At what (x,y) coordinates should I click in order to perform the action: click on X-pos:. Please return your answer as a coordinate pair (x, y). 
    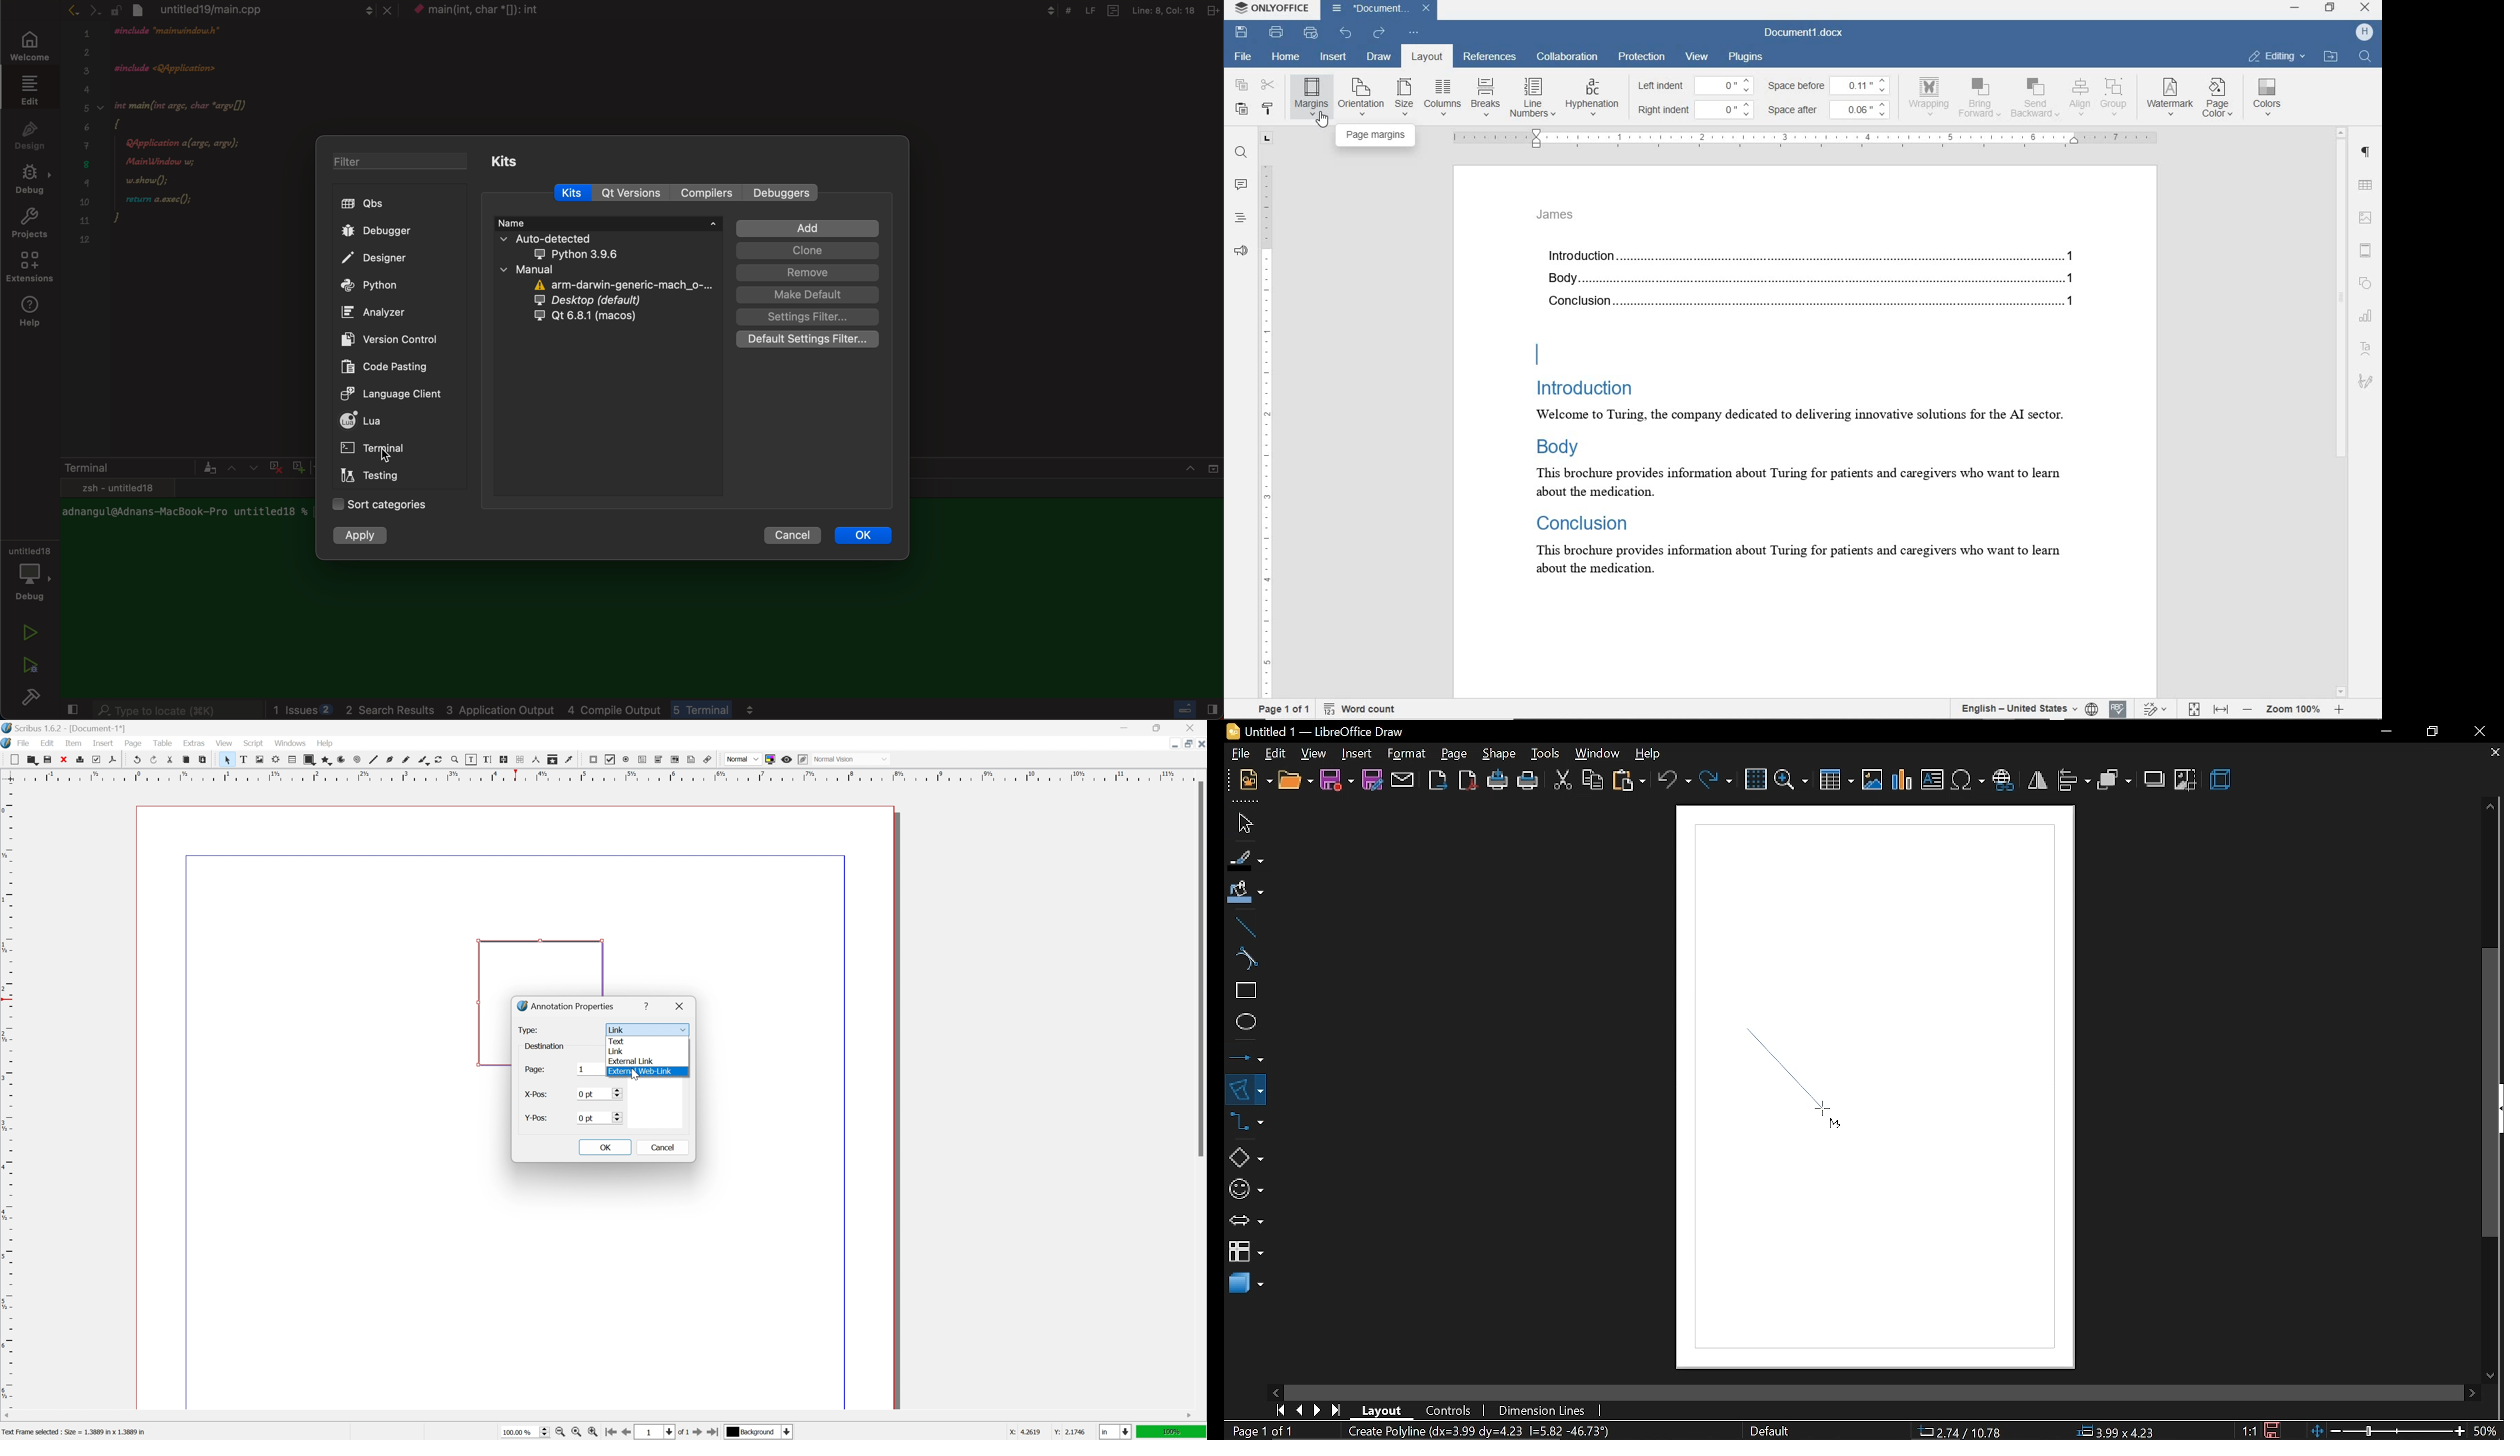
    Looking at the image, I should click on (537, 1095).